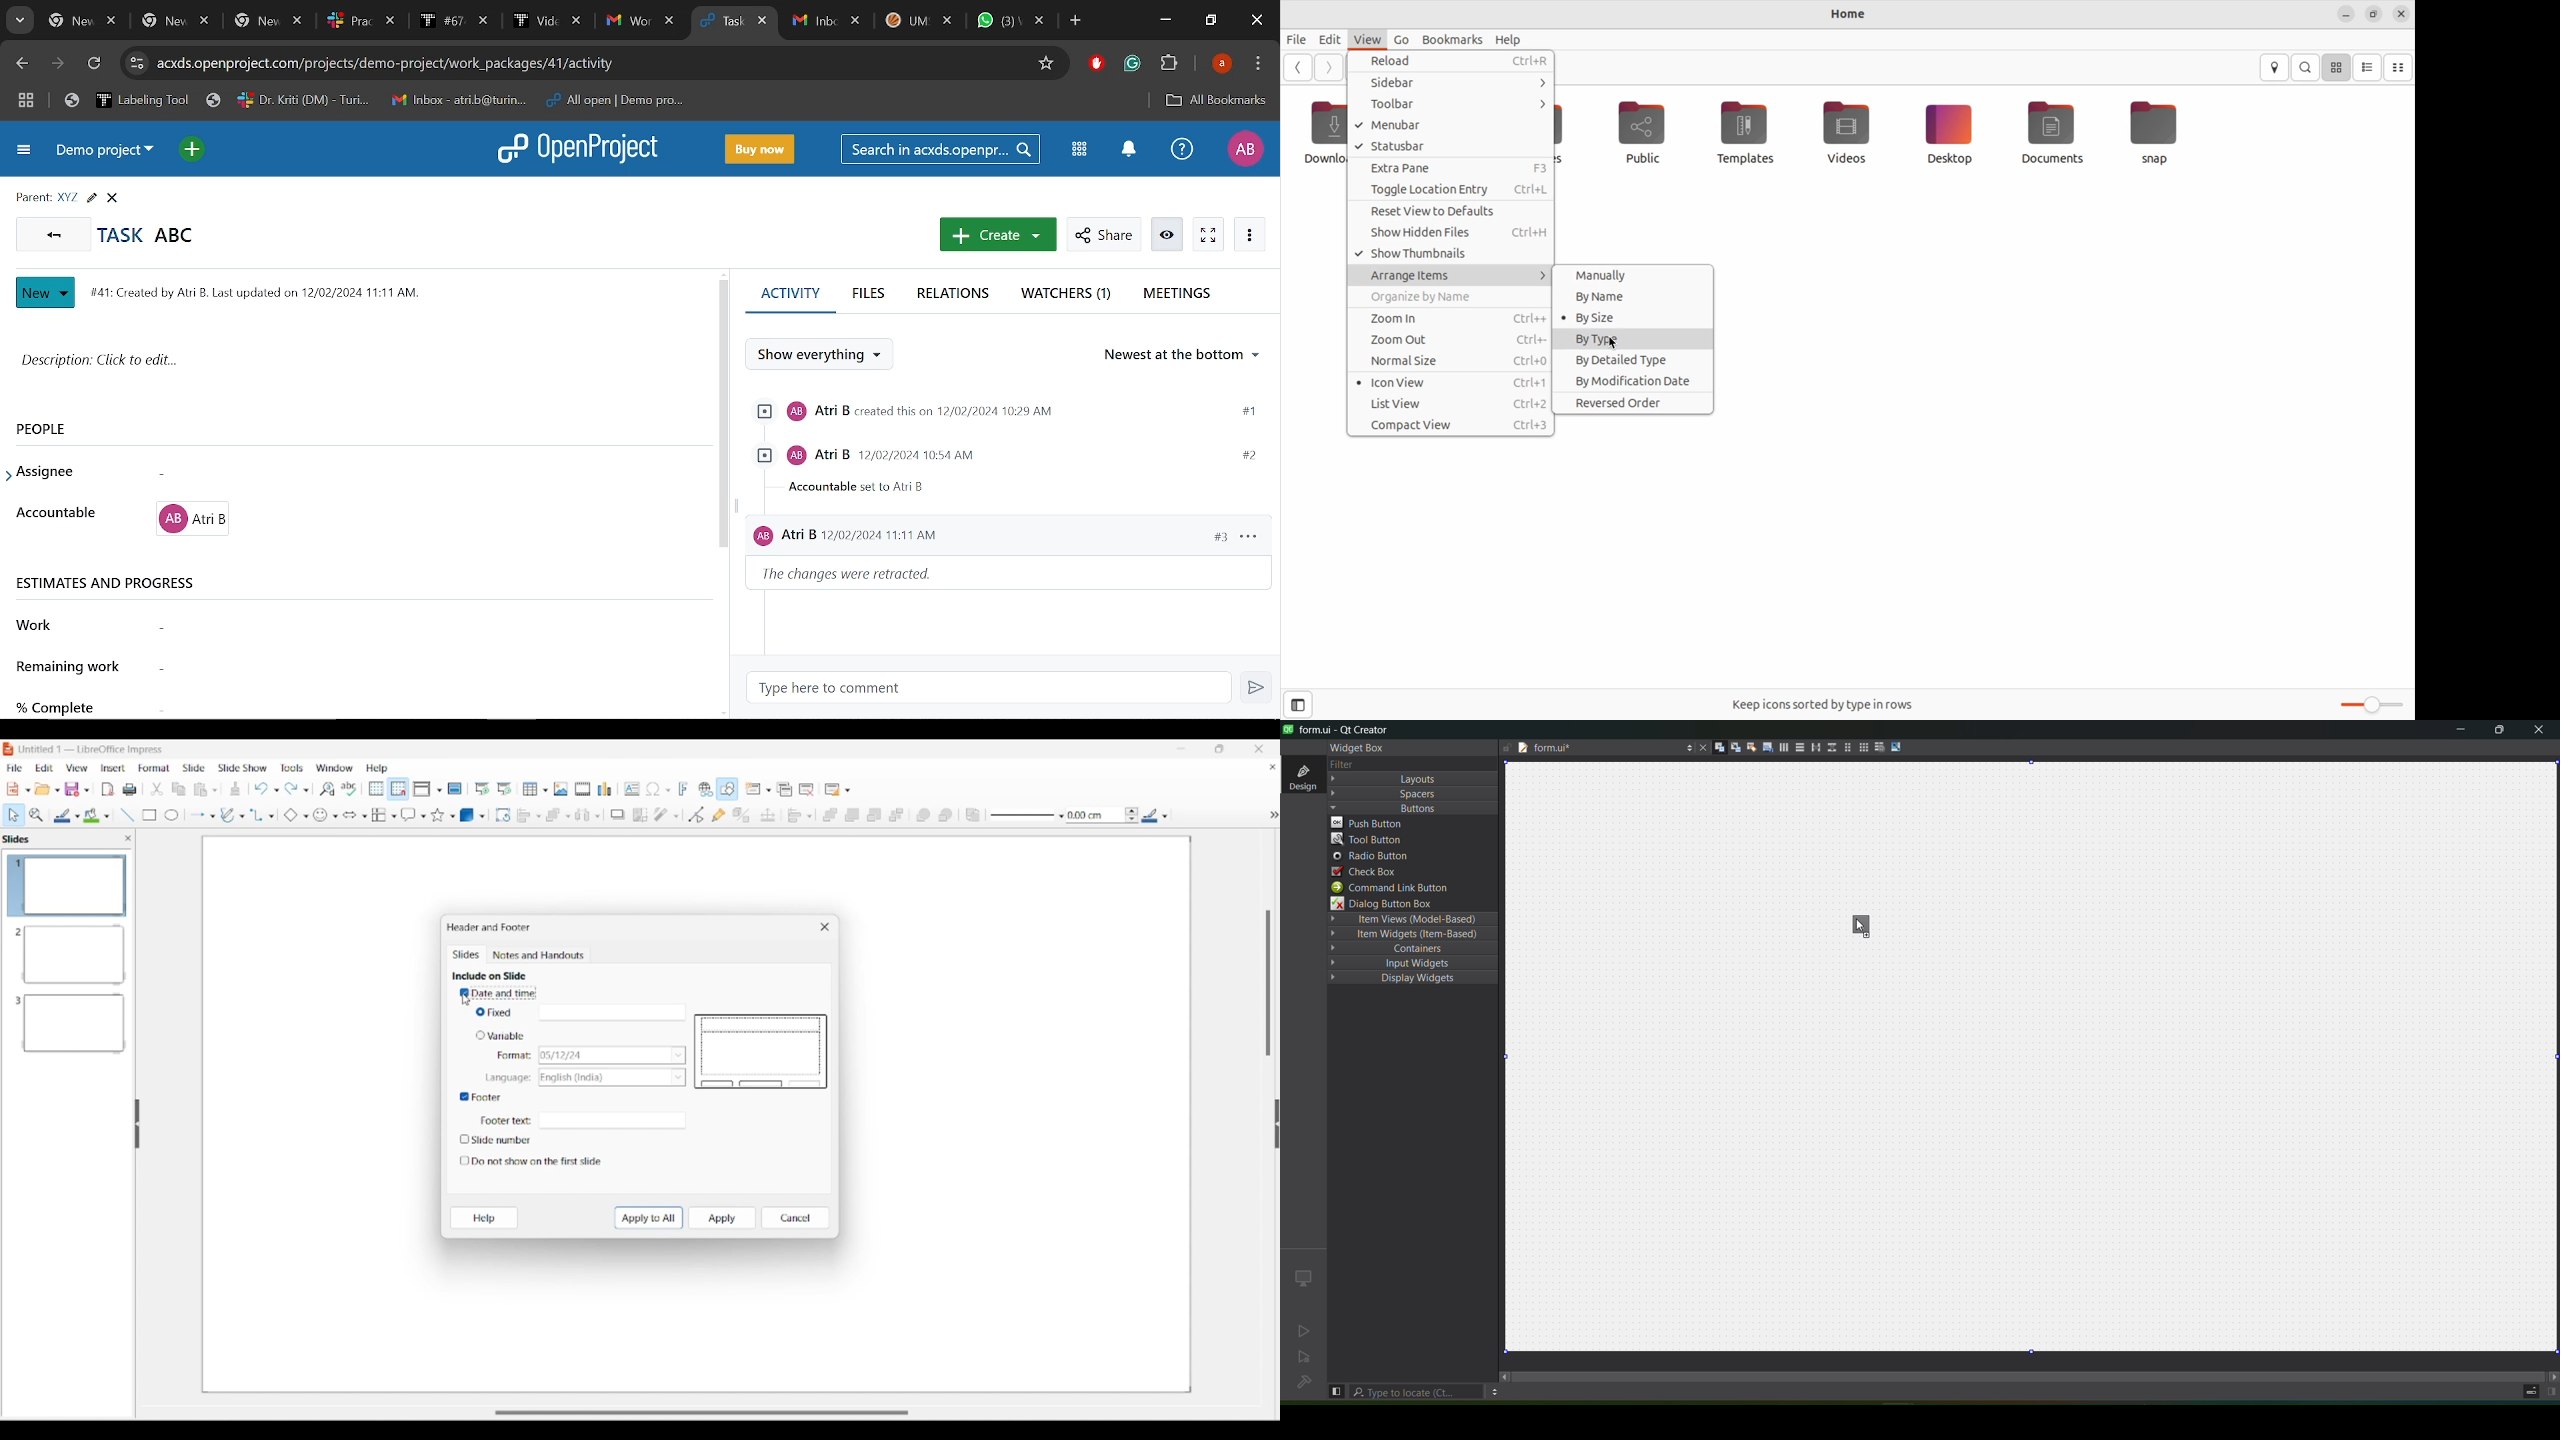 This screenshot has width=2576, height=1456. I want to click on Send backward, so click(875, 815).